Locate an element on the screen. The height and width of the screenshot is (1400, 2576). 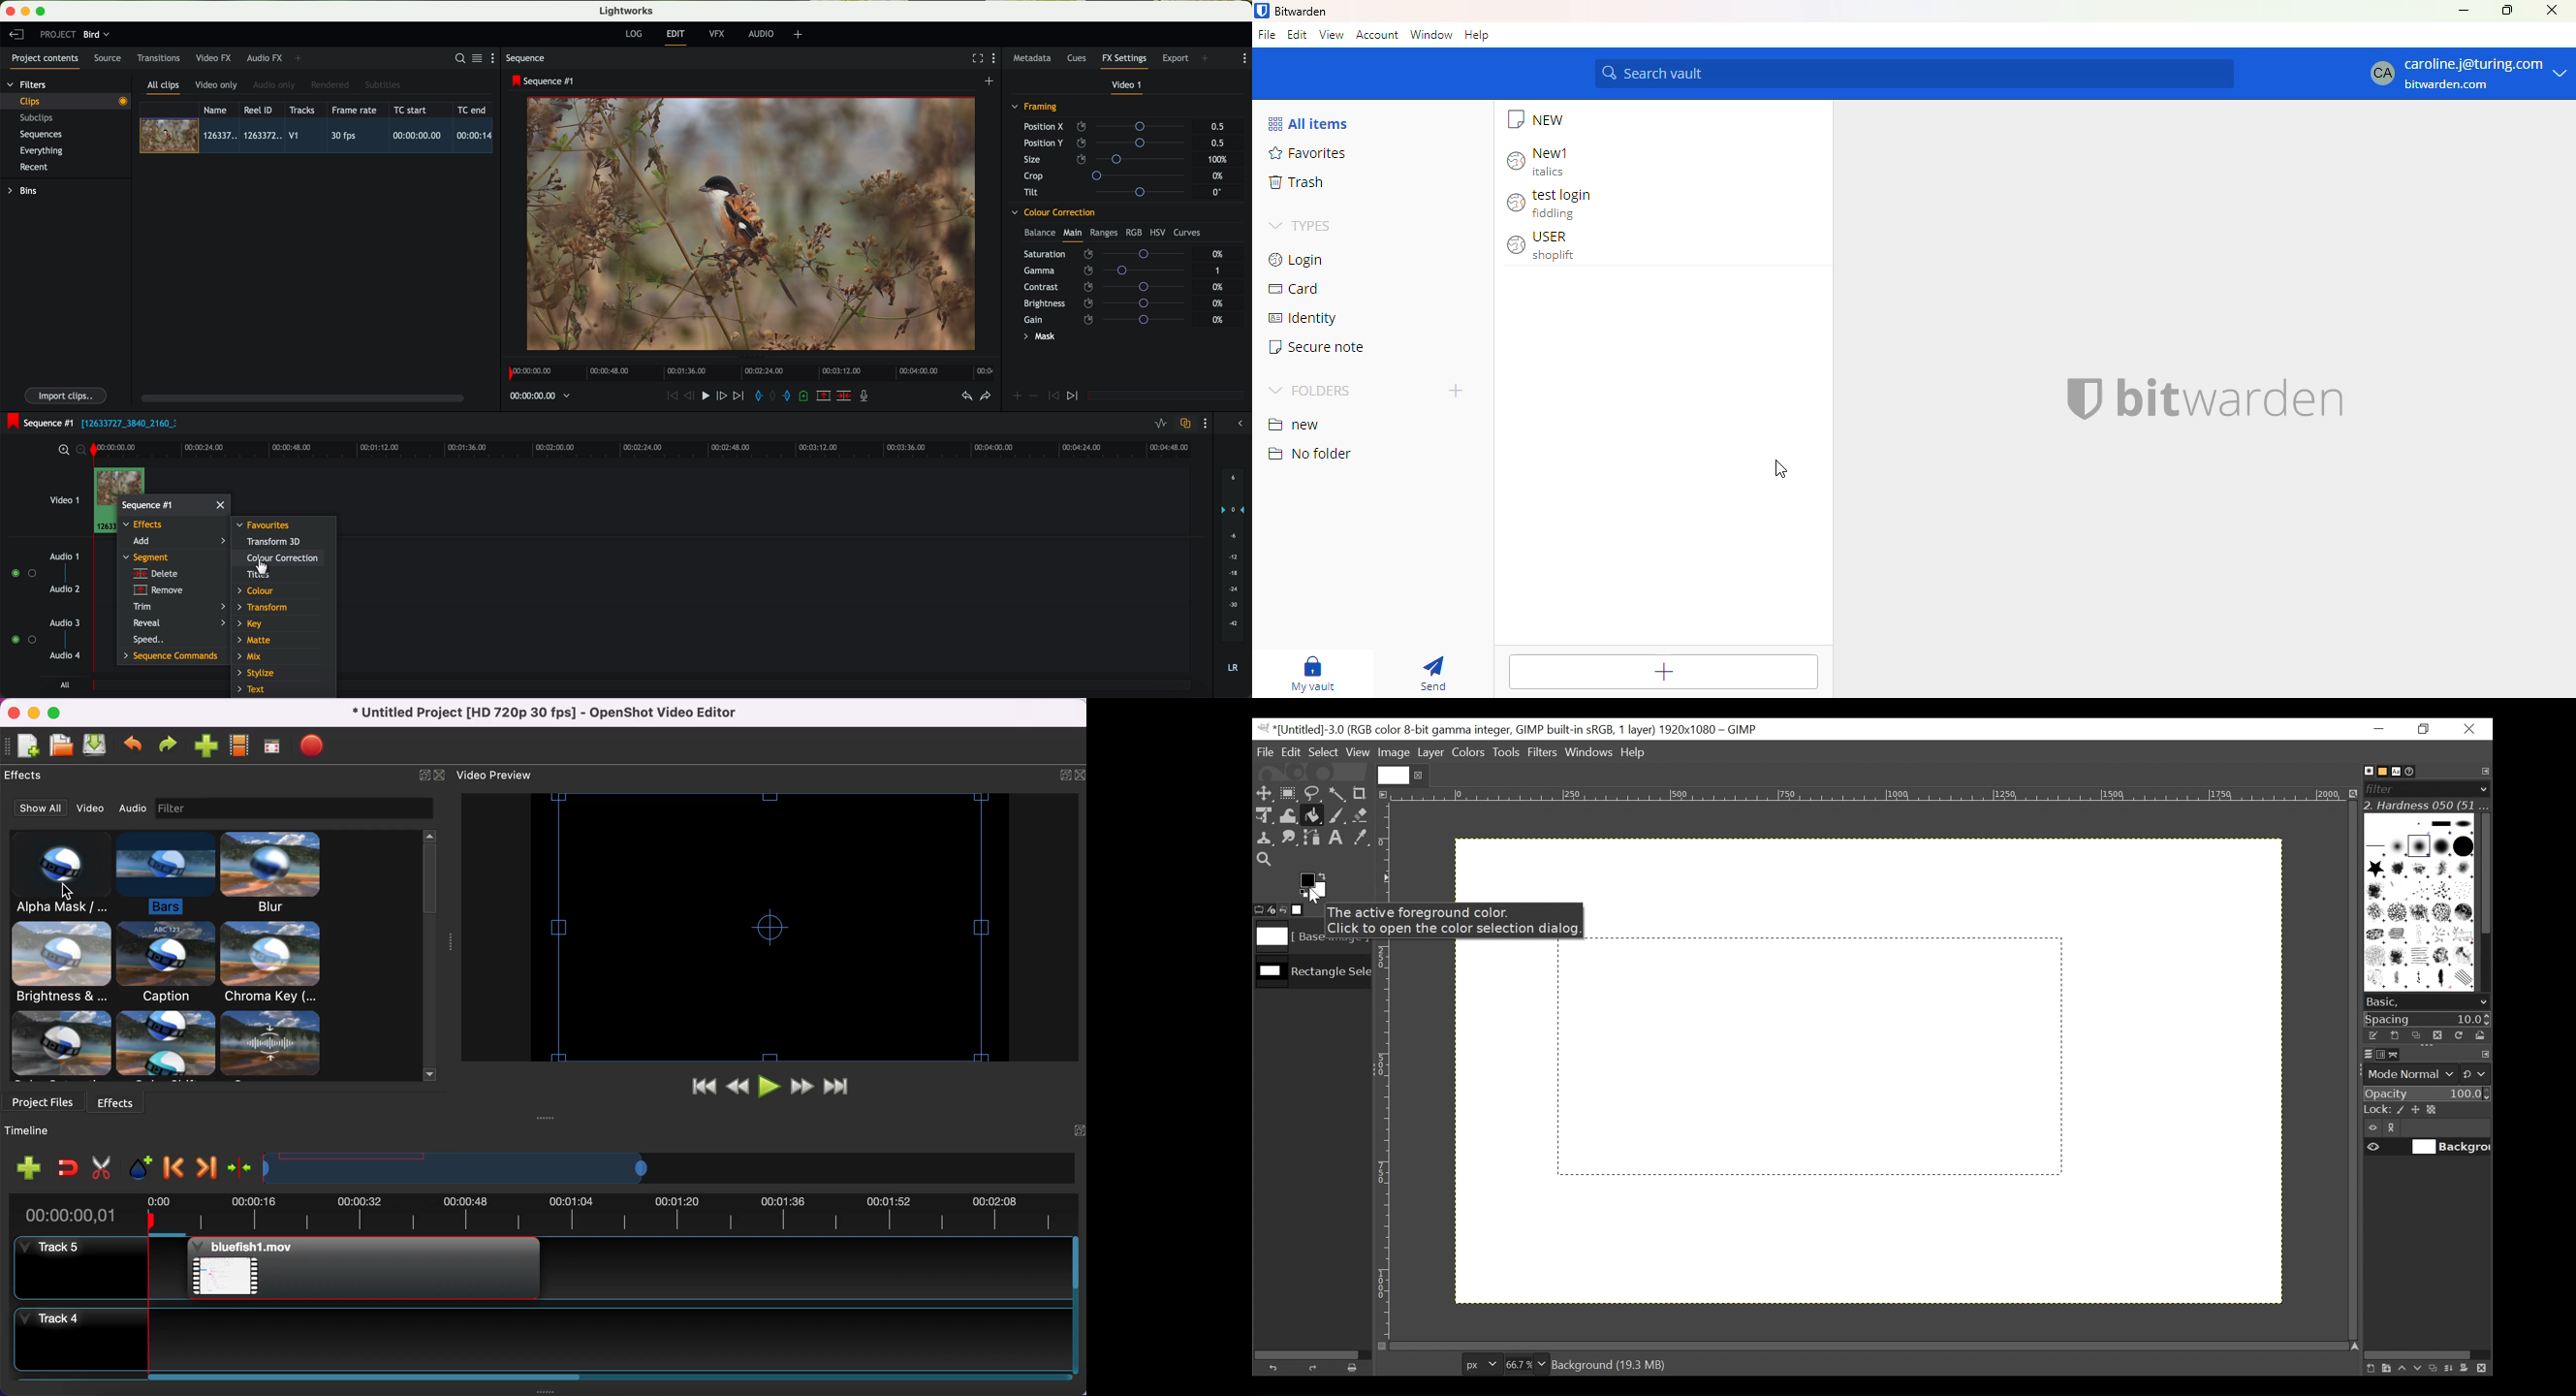
bins is located at coordinates (24, 191).